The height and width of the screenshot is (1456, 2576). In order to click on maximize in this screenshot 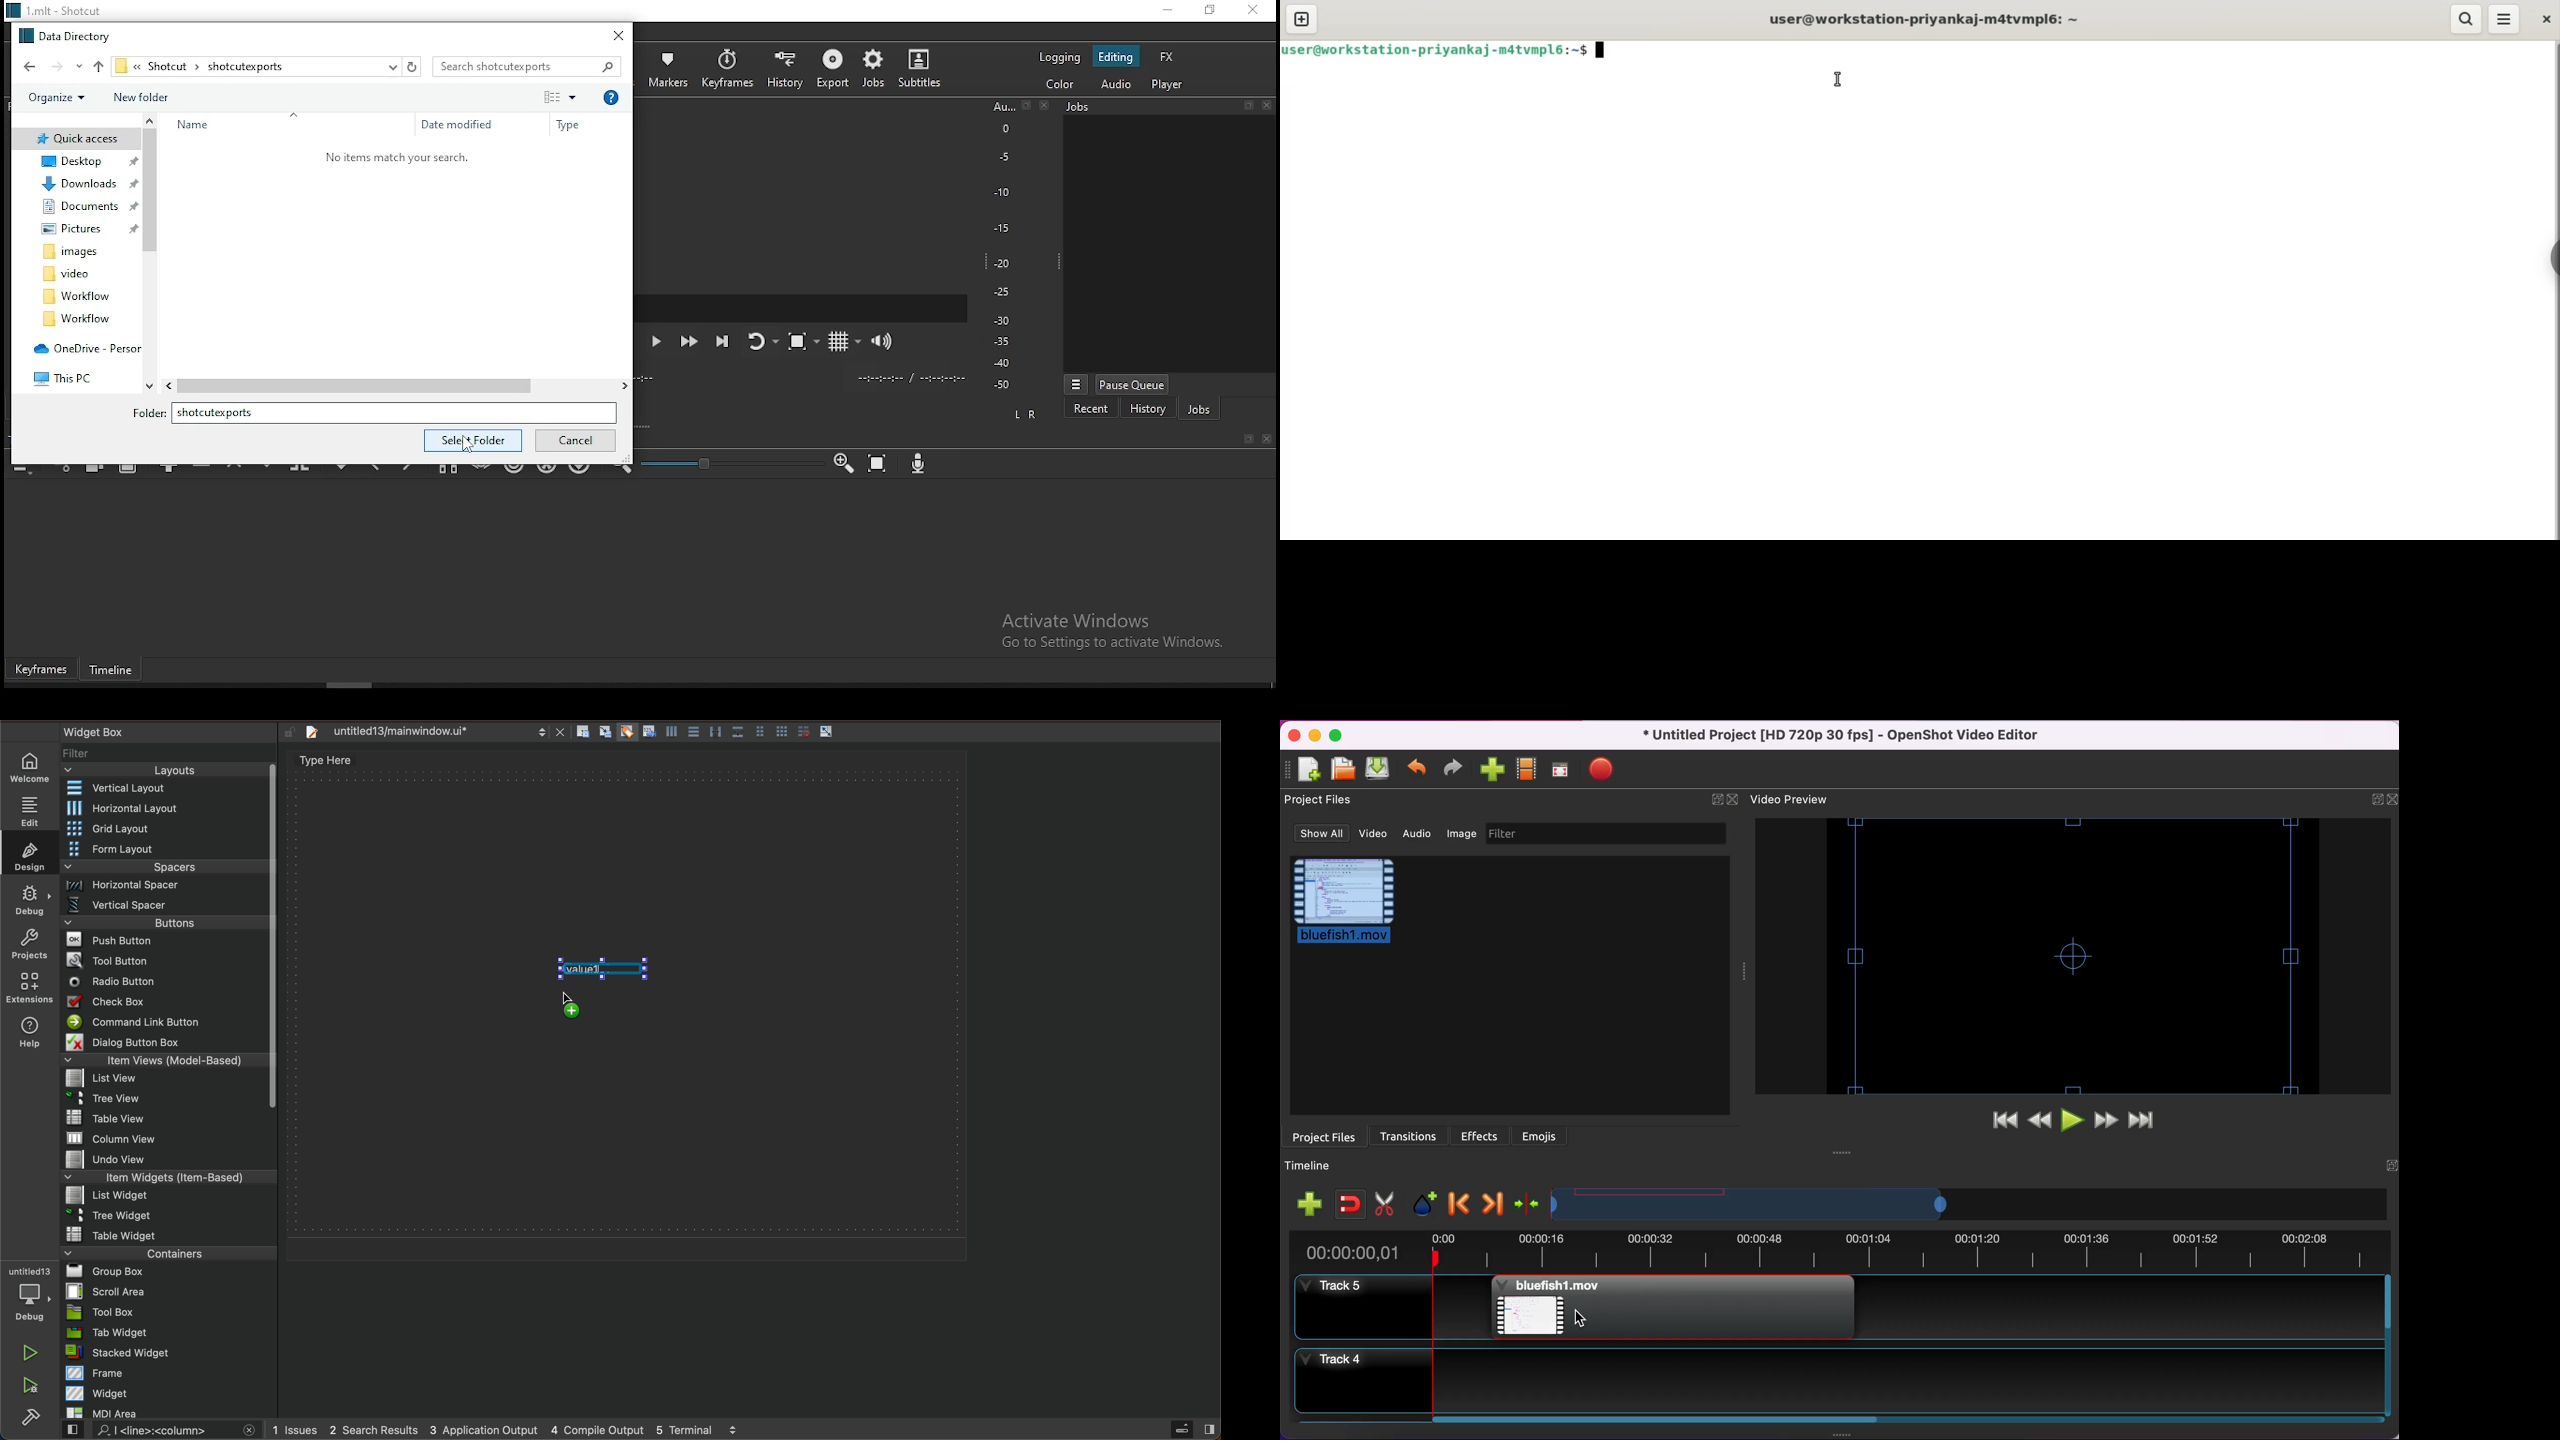, I will do `click(1339, 738)`.